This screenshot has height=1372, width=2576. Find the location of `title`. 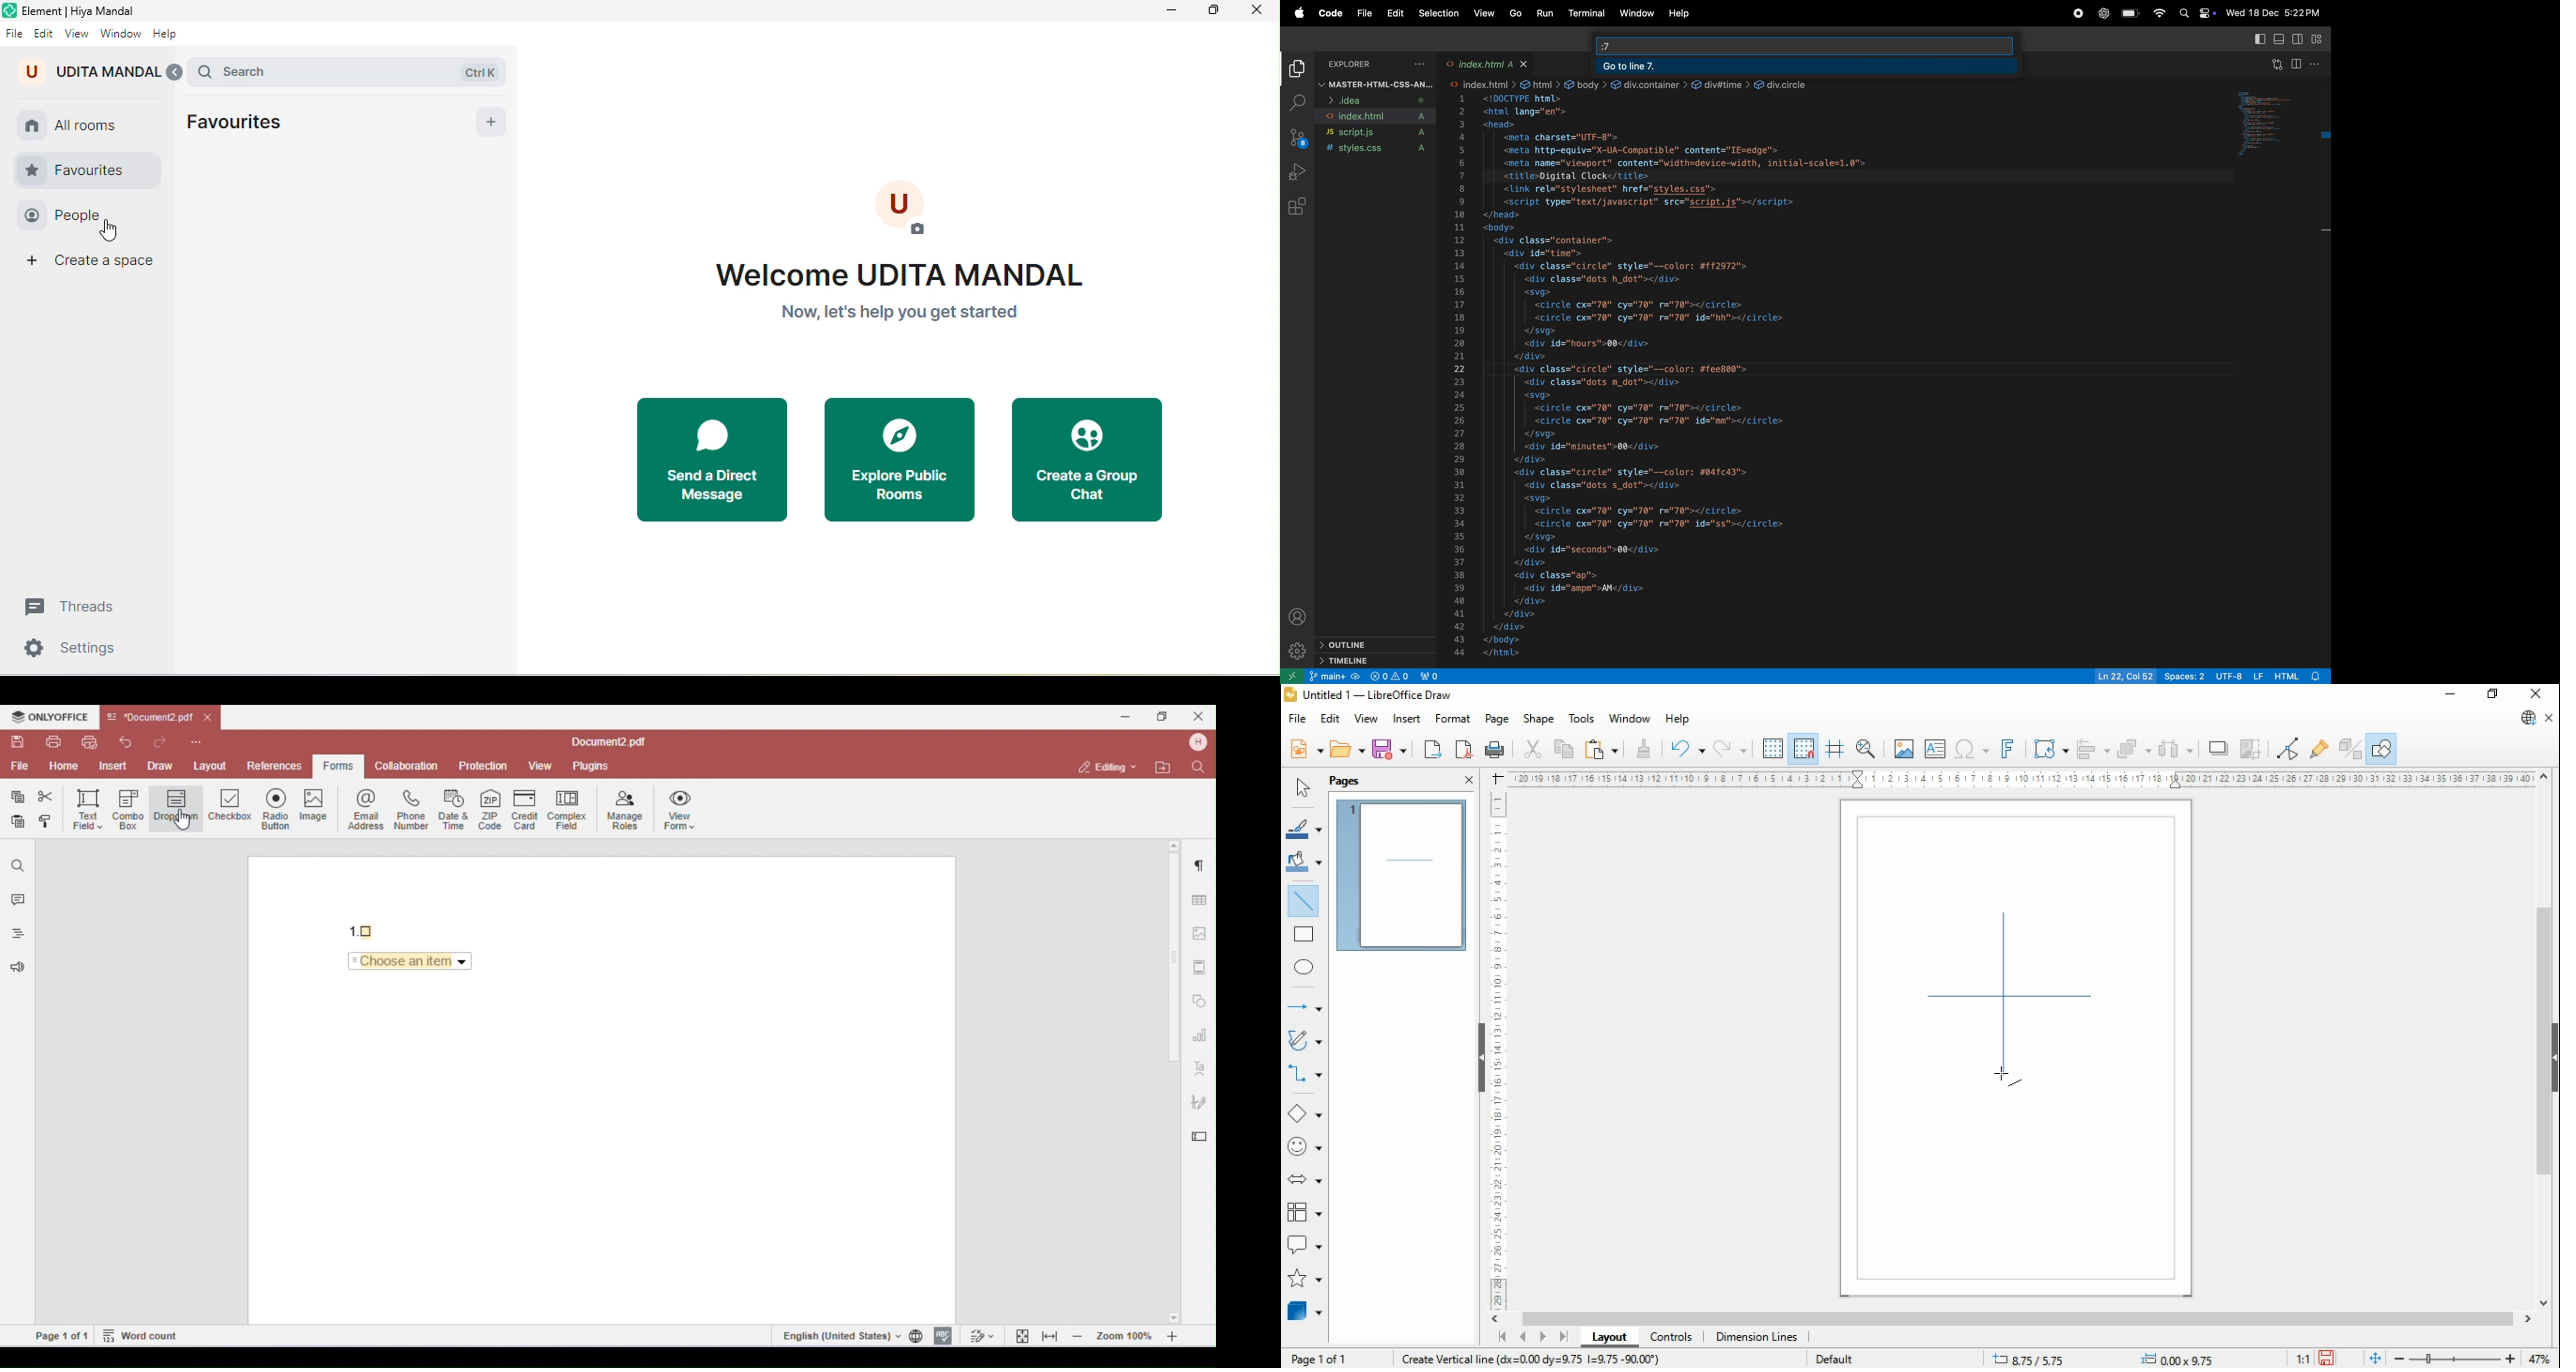

title is located at coordinates (87, 9).